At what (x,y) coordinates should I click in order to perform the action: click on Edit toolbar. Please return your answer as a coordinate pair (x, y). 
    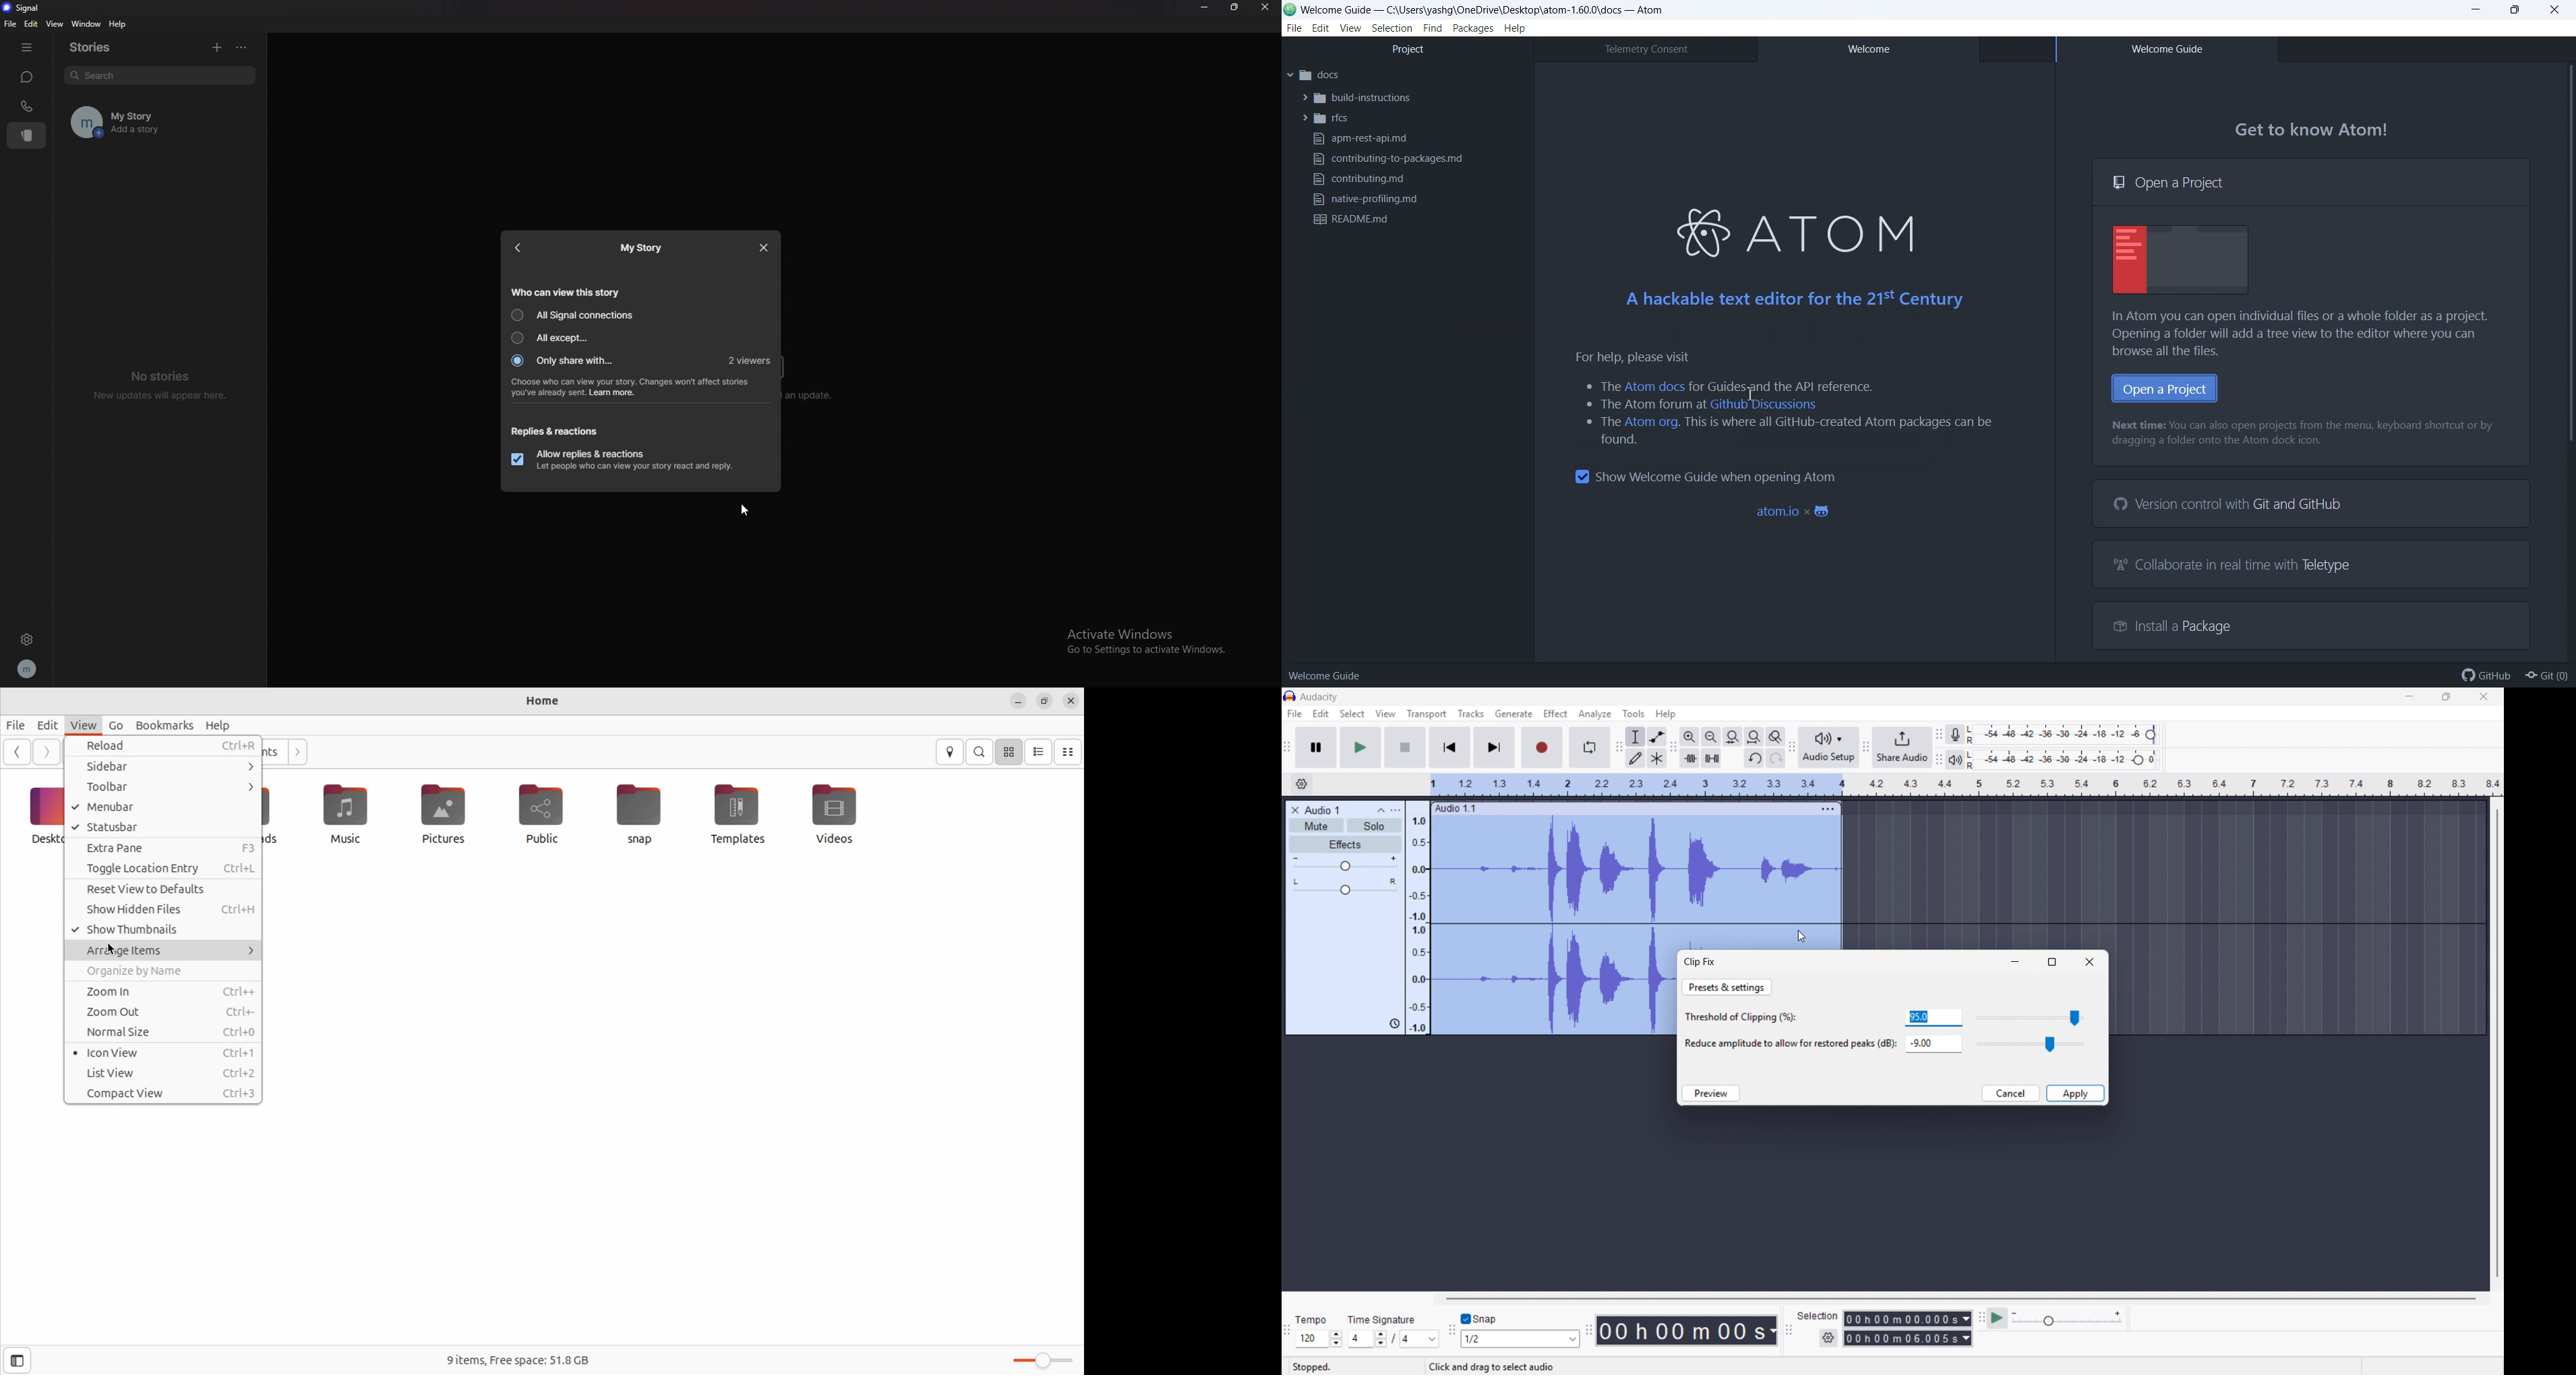
    Looking at the image, I should click on (1673, 747).